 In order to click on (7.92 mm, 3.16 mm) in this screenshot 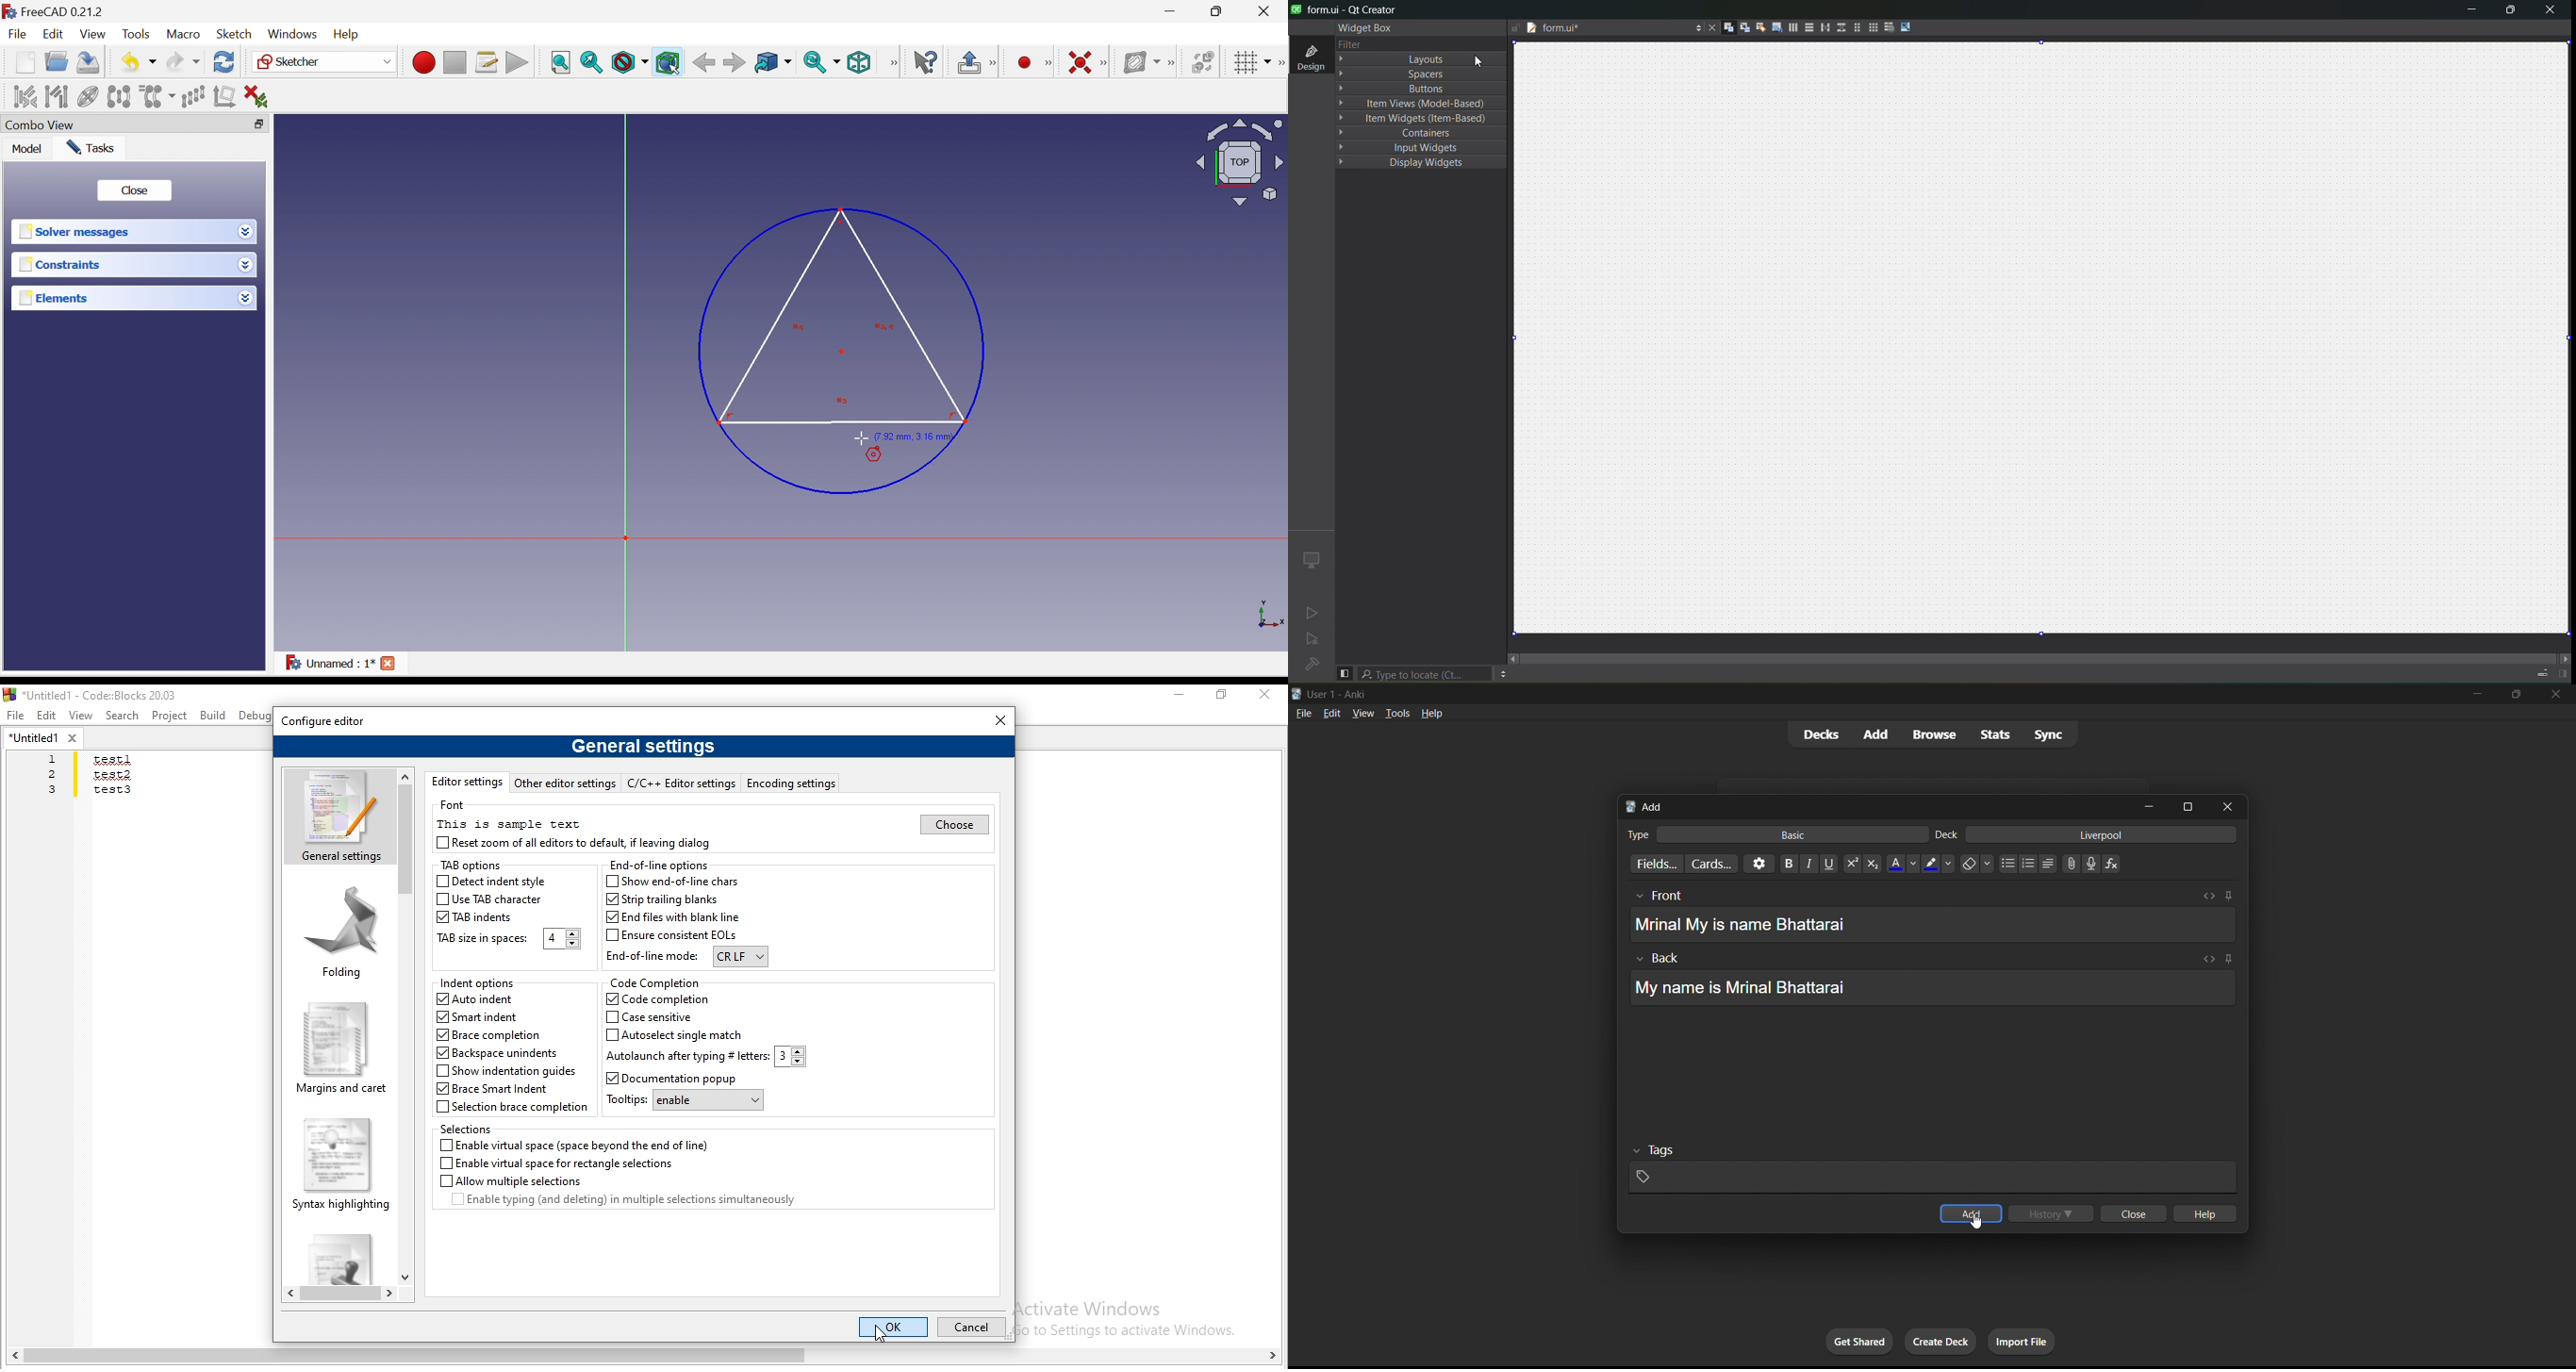, I will do `click(915, 438)`.